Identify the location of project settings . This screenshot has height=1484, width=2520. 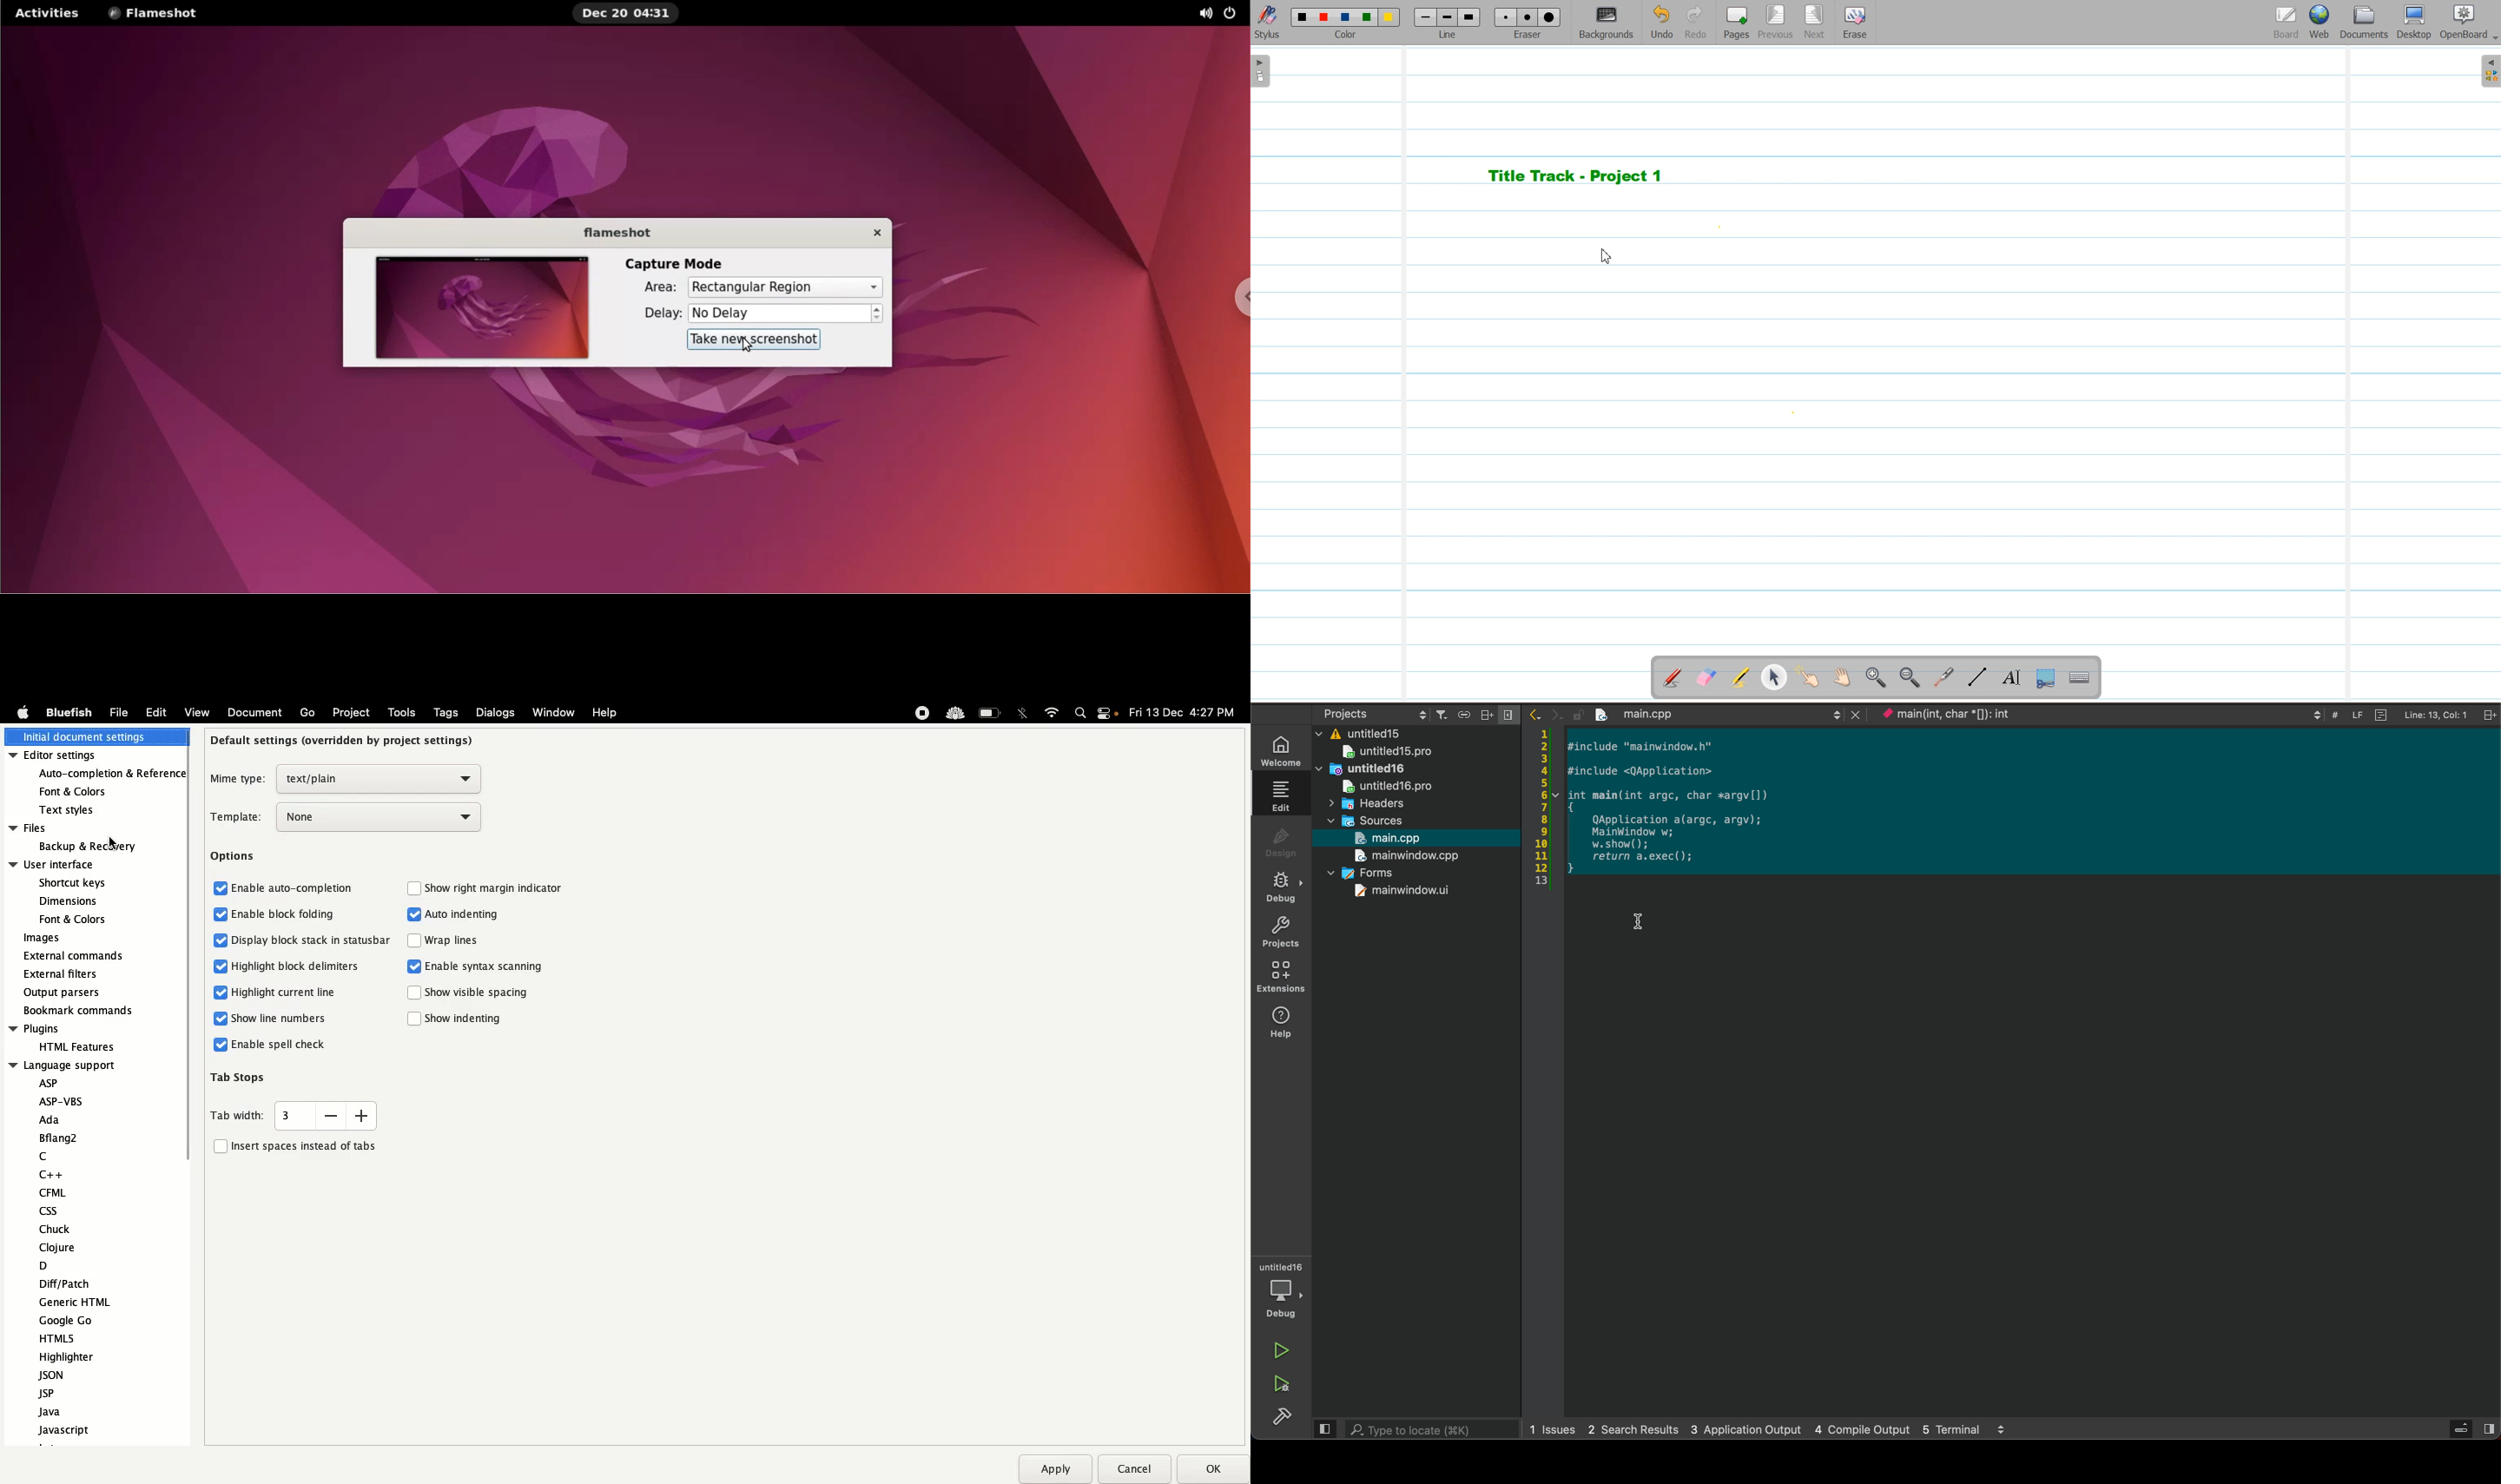
(1411, 714).